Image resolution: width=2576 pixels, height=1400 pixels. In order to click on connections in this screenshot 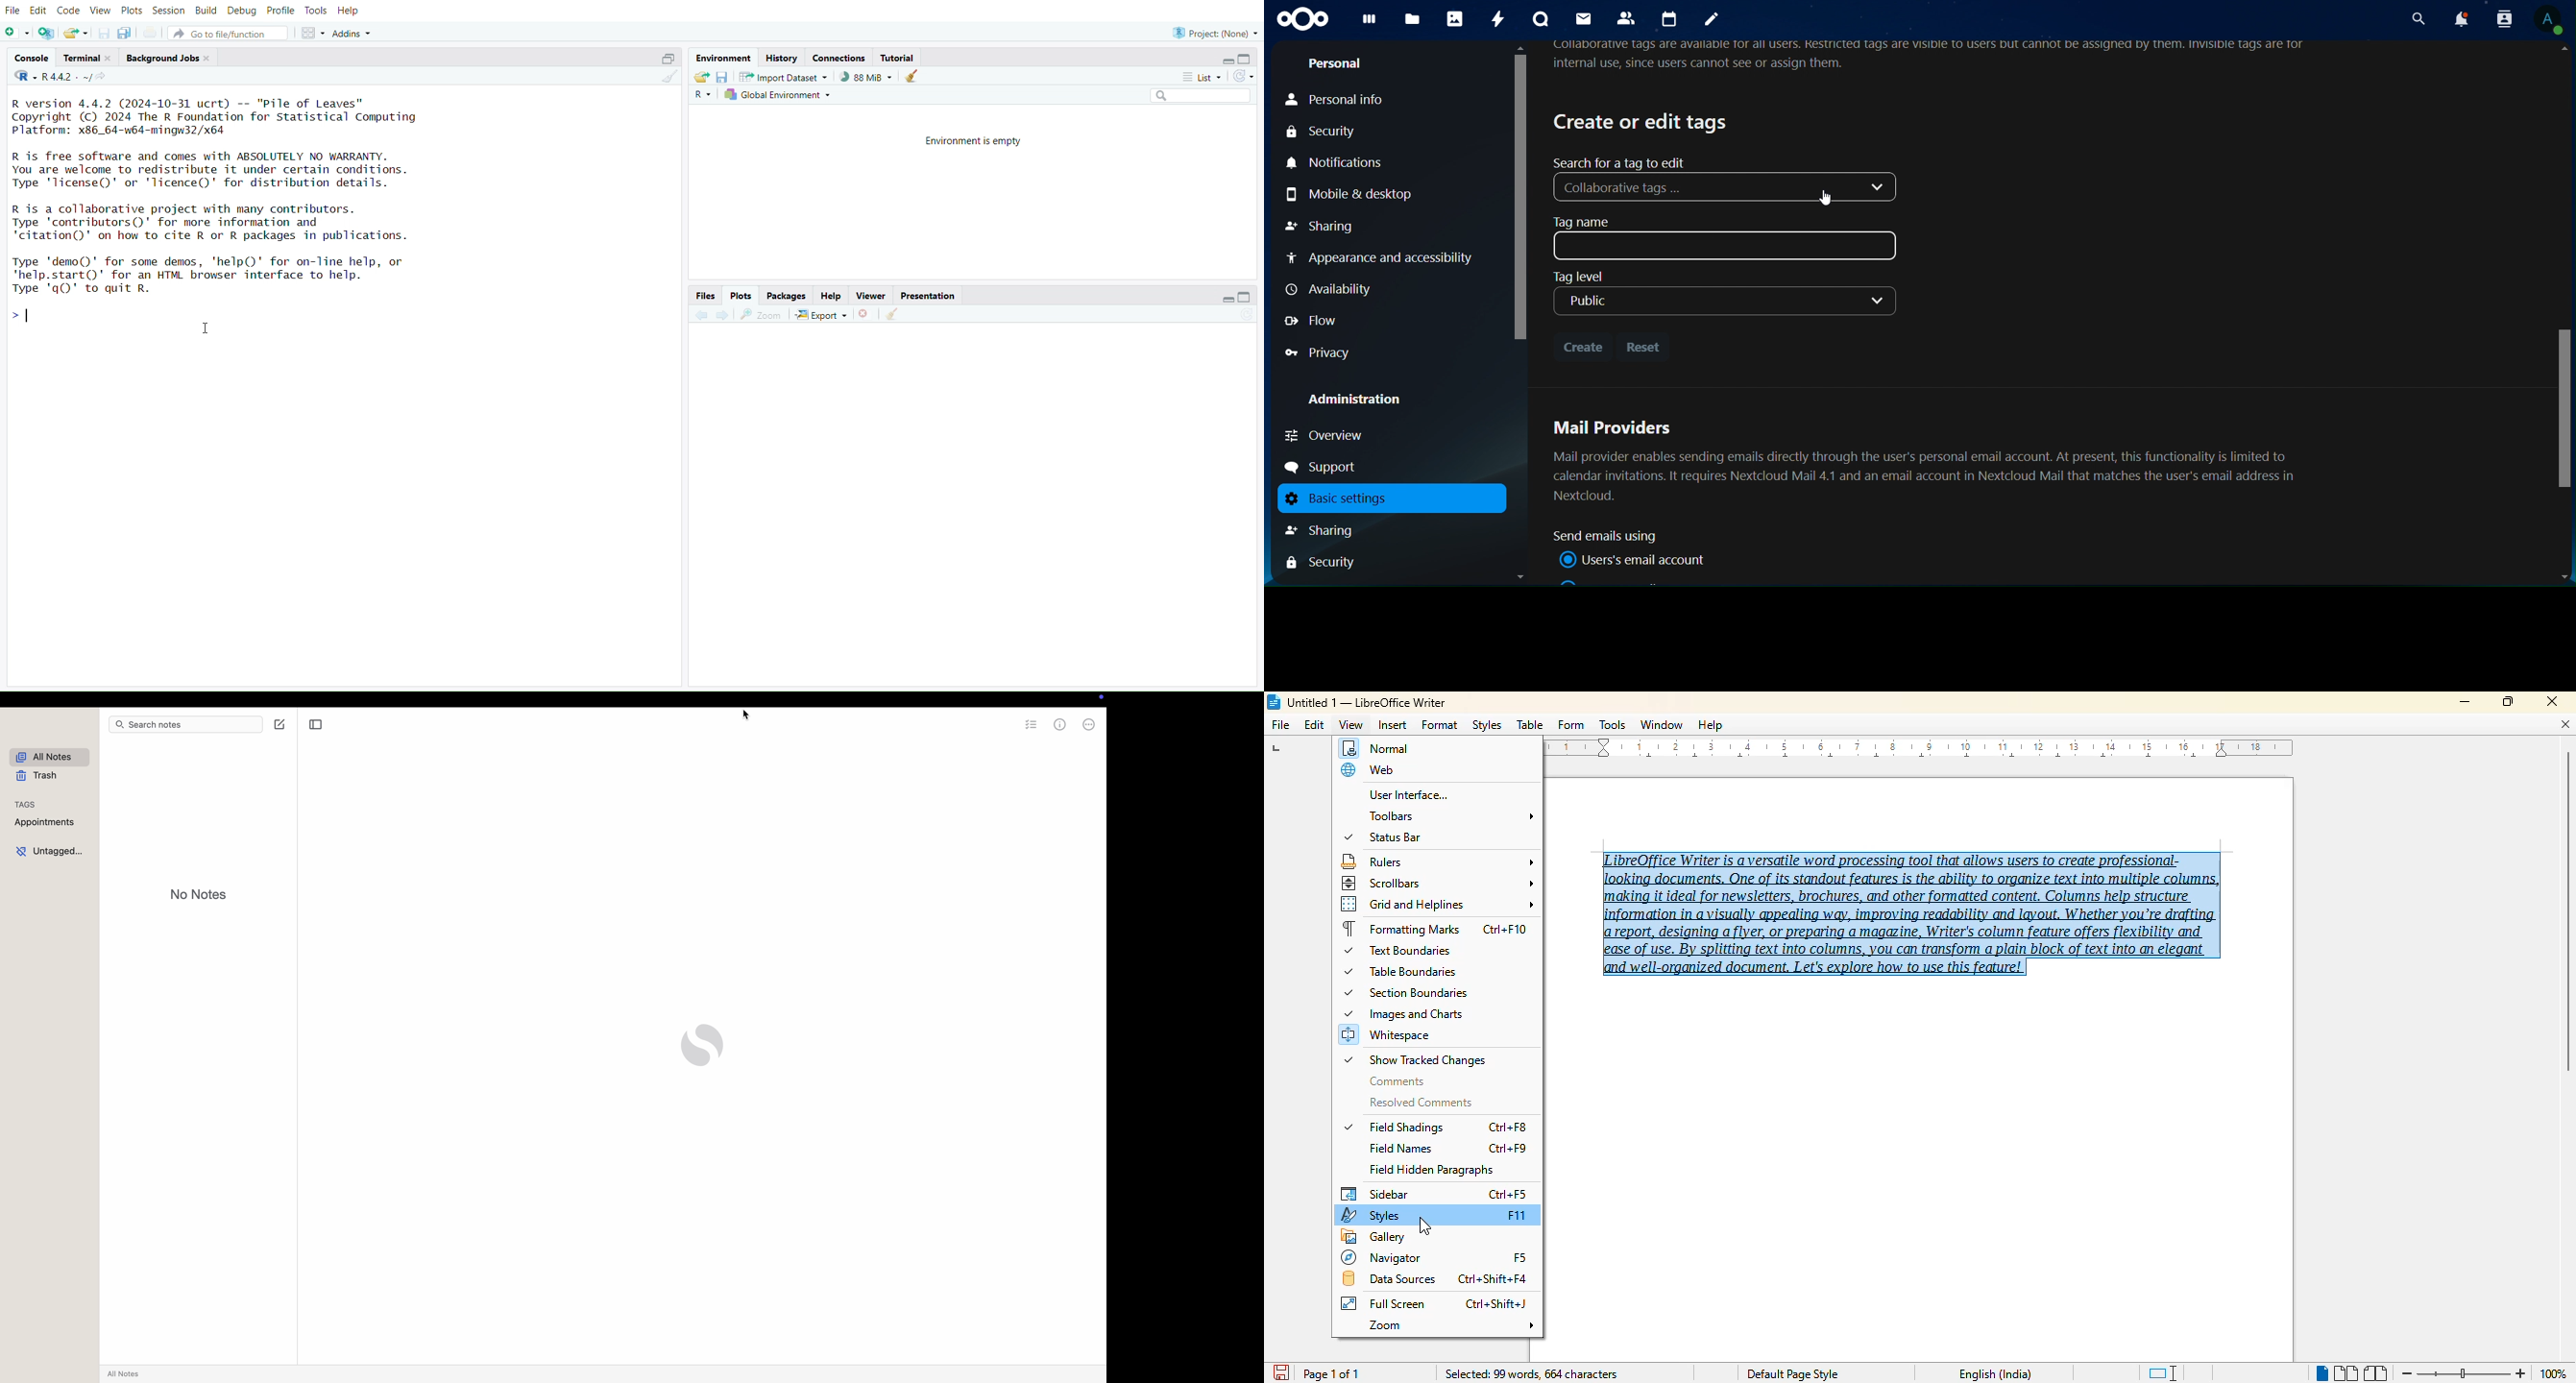, I will do `click(841, 57)`.